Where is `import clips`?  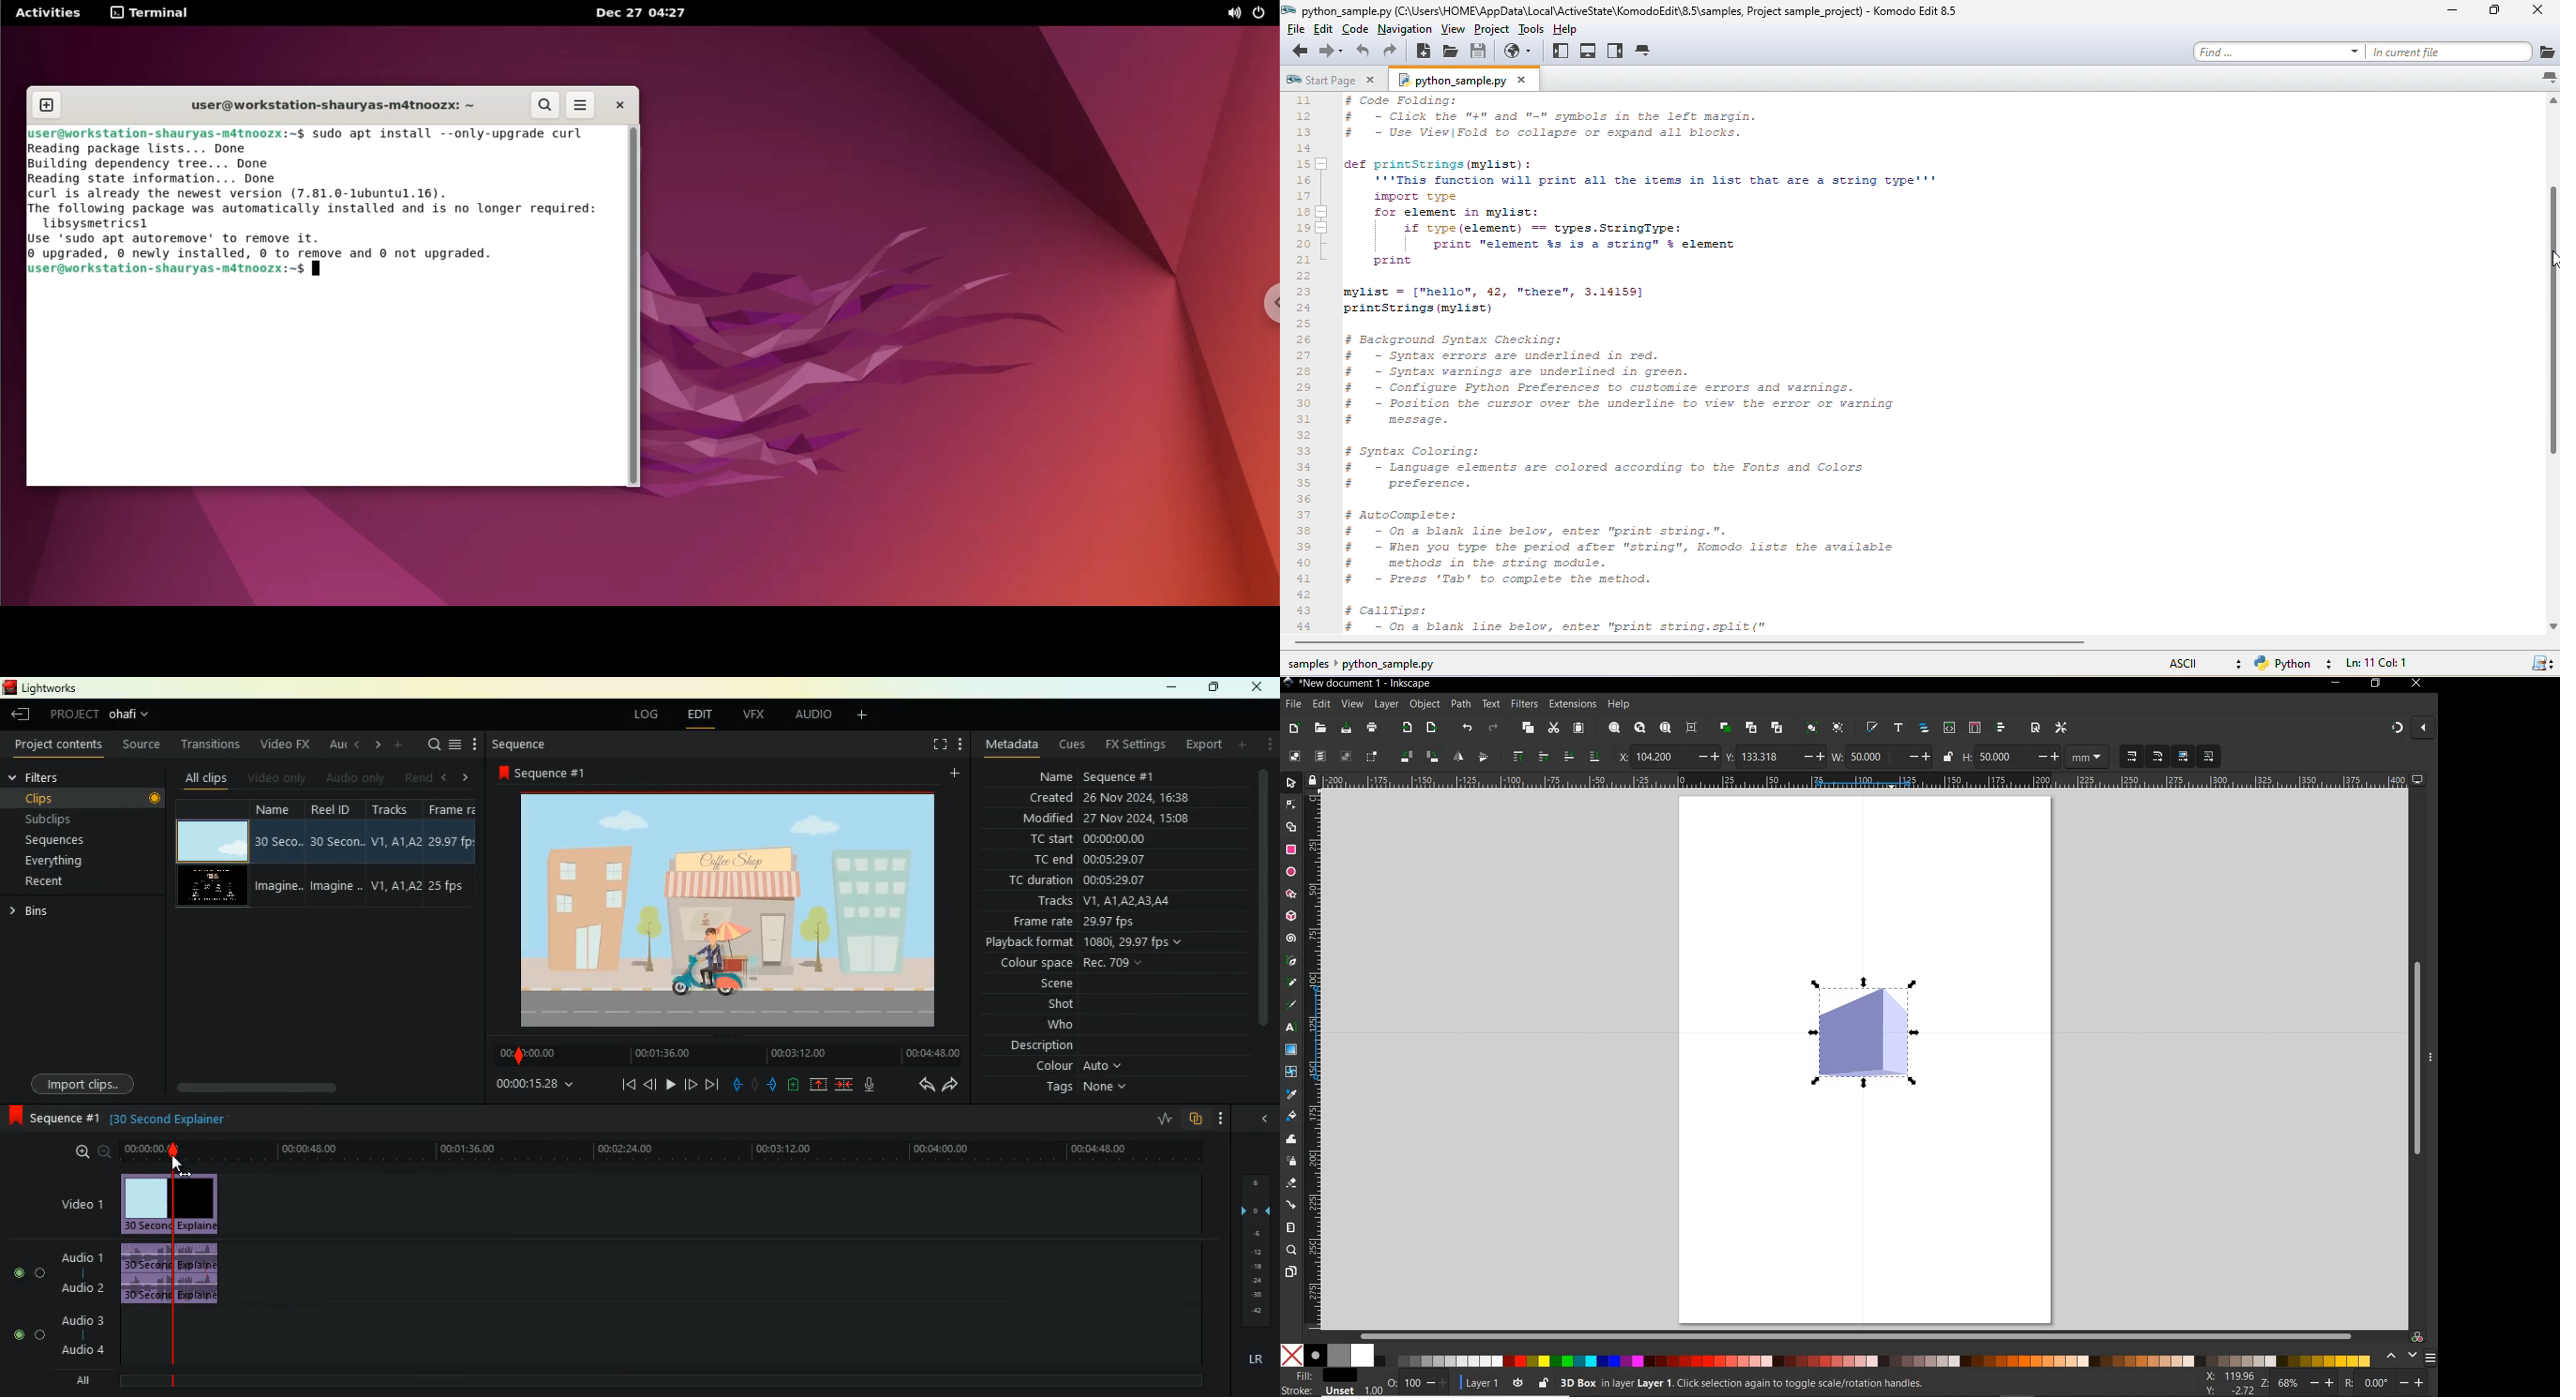 import clips is located at coordinates (78, 1083).